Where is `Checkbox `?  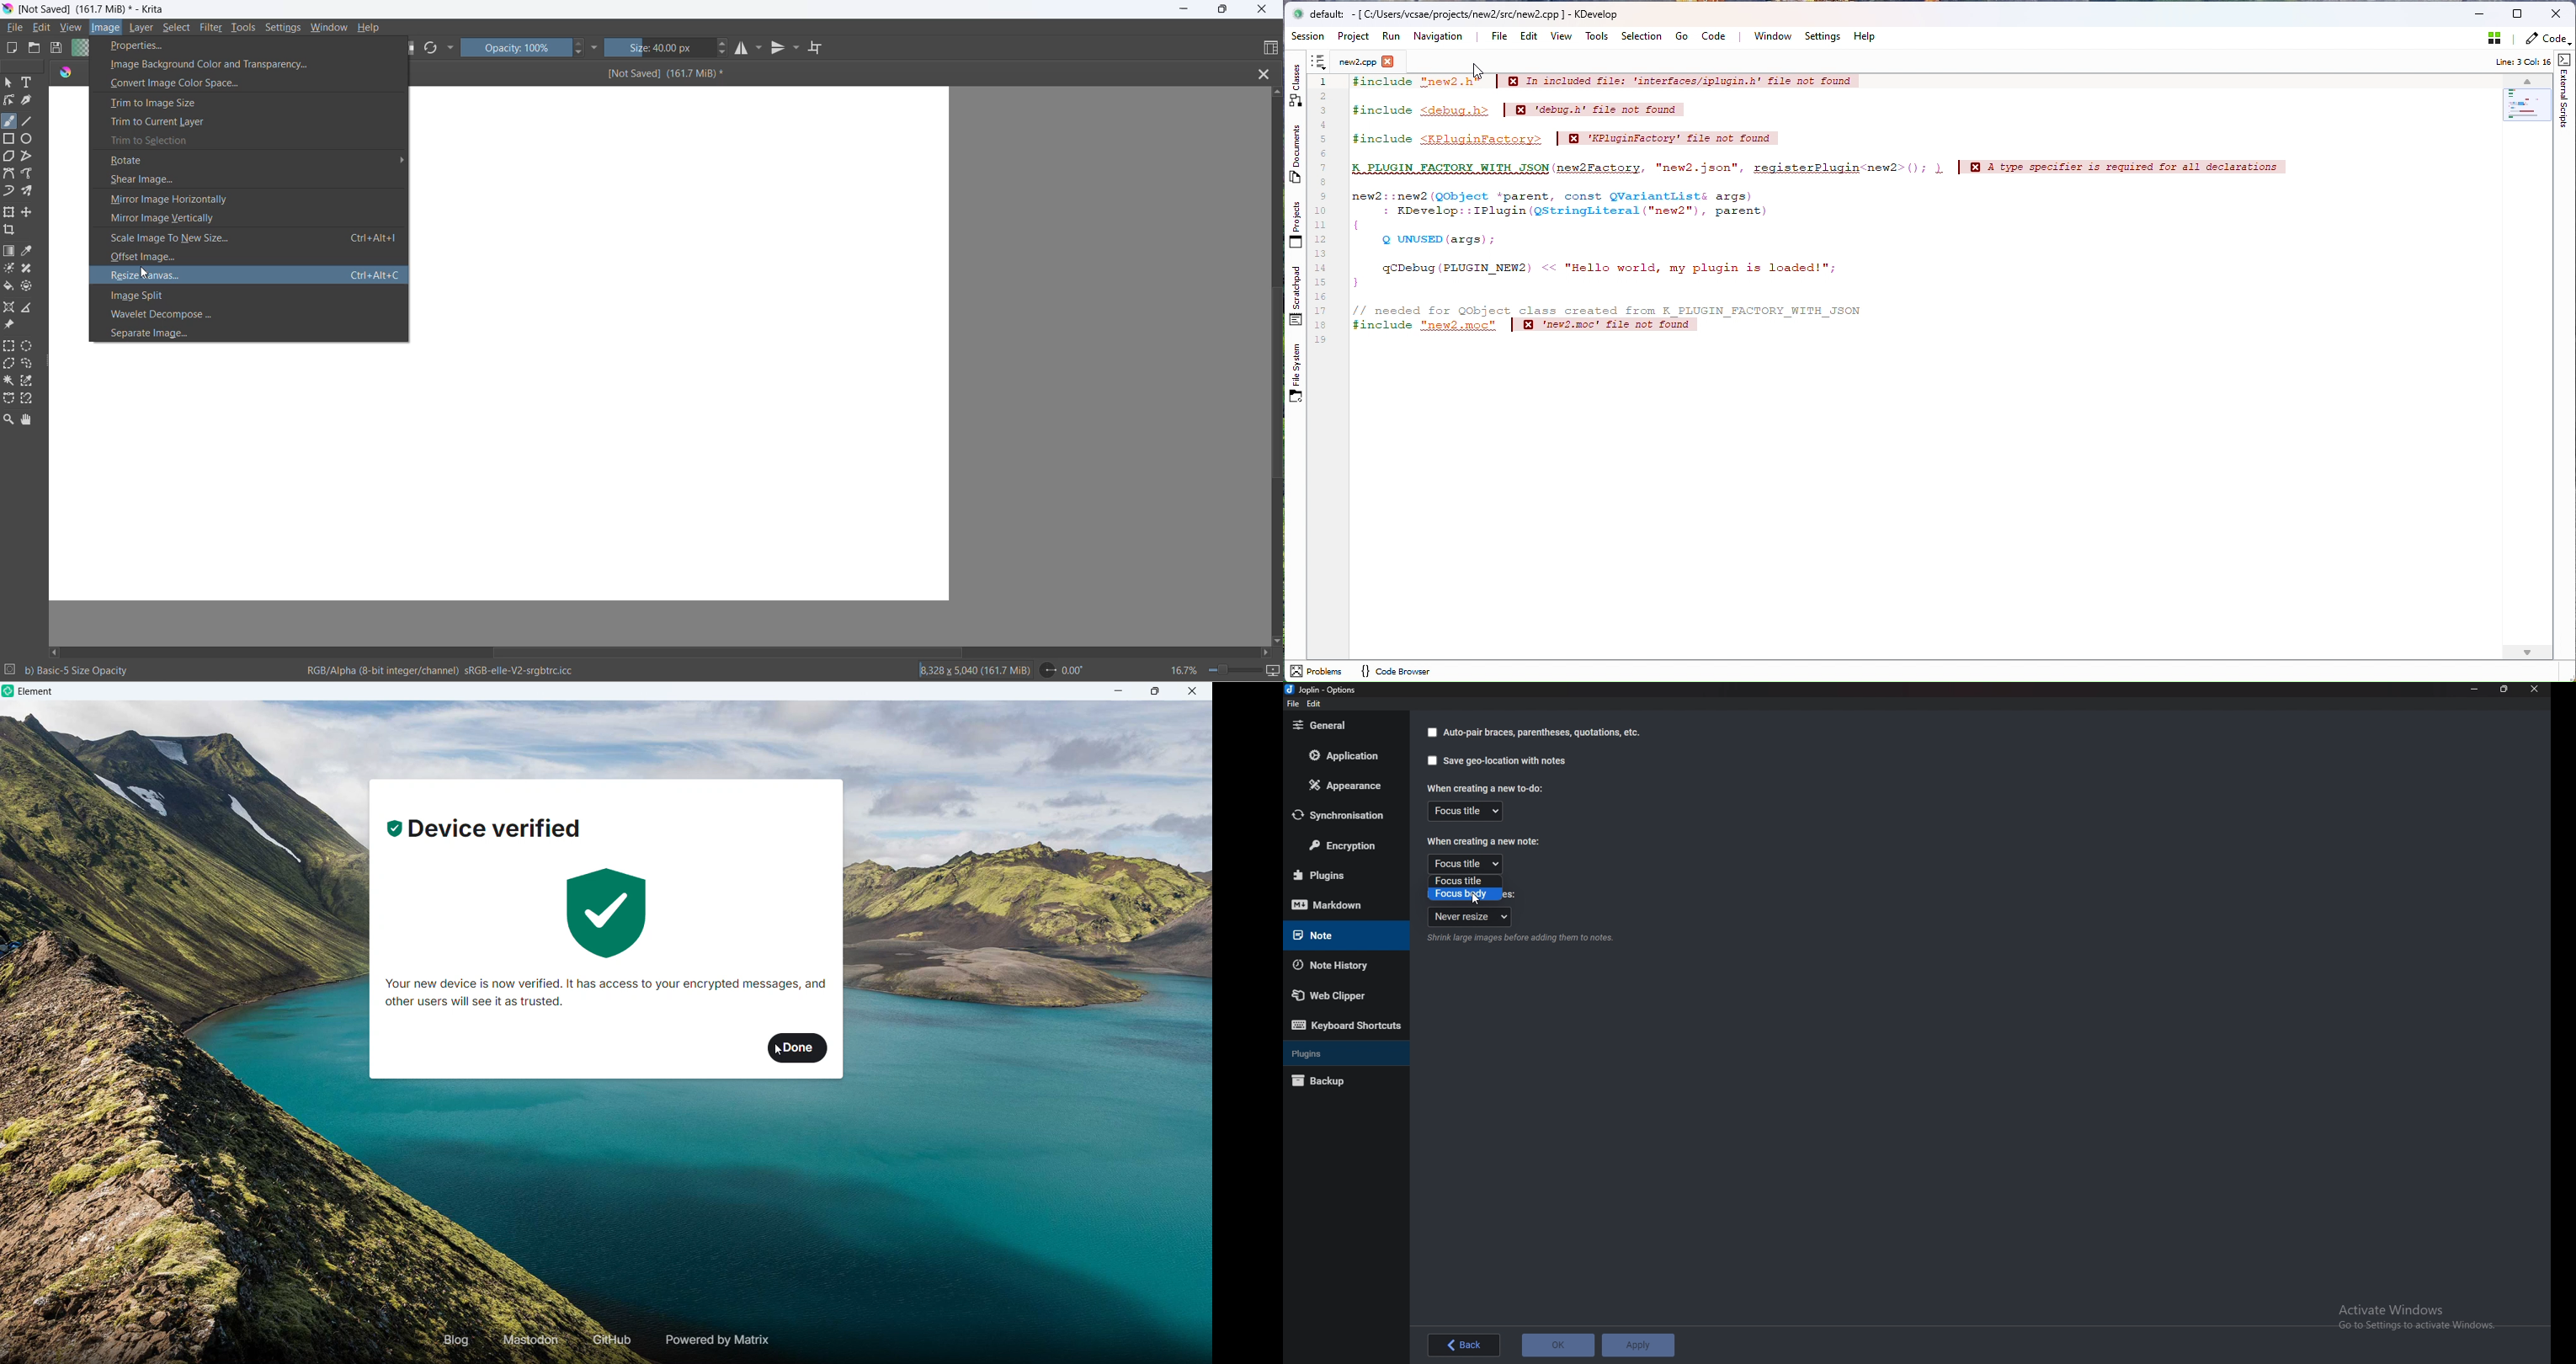
Checkbox  is located at coordinates (1430, 761).